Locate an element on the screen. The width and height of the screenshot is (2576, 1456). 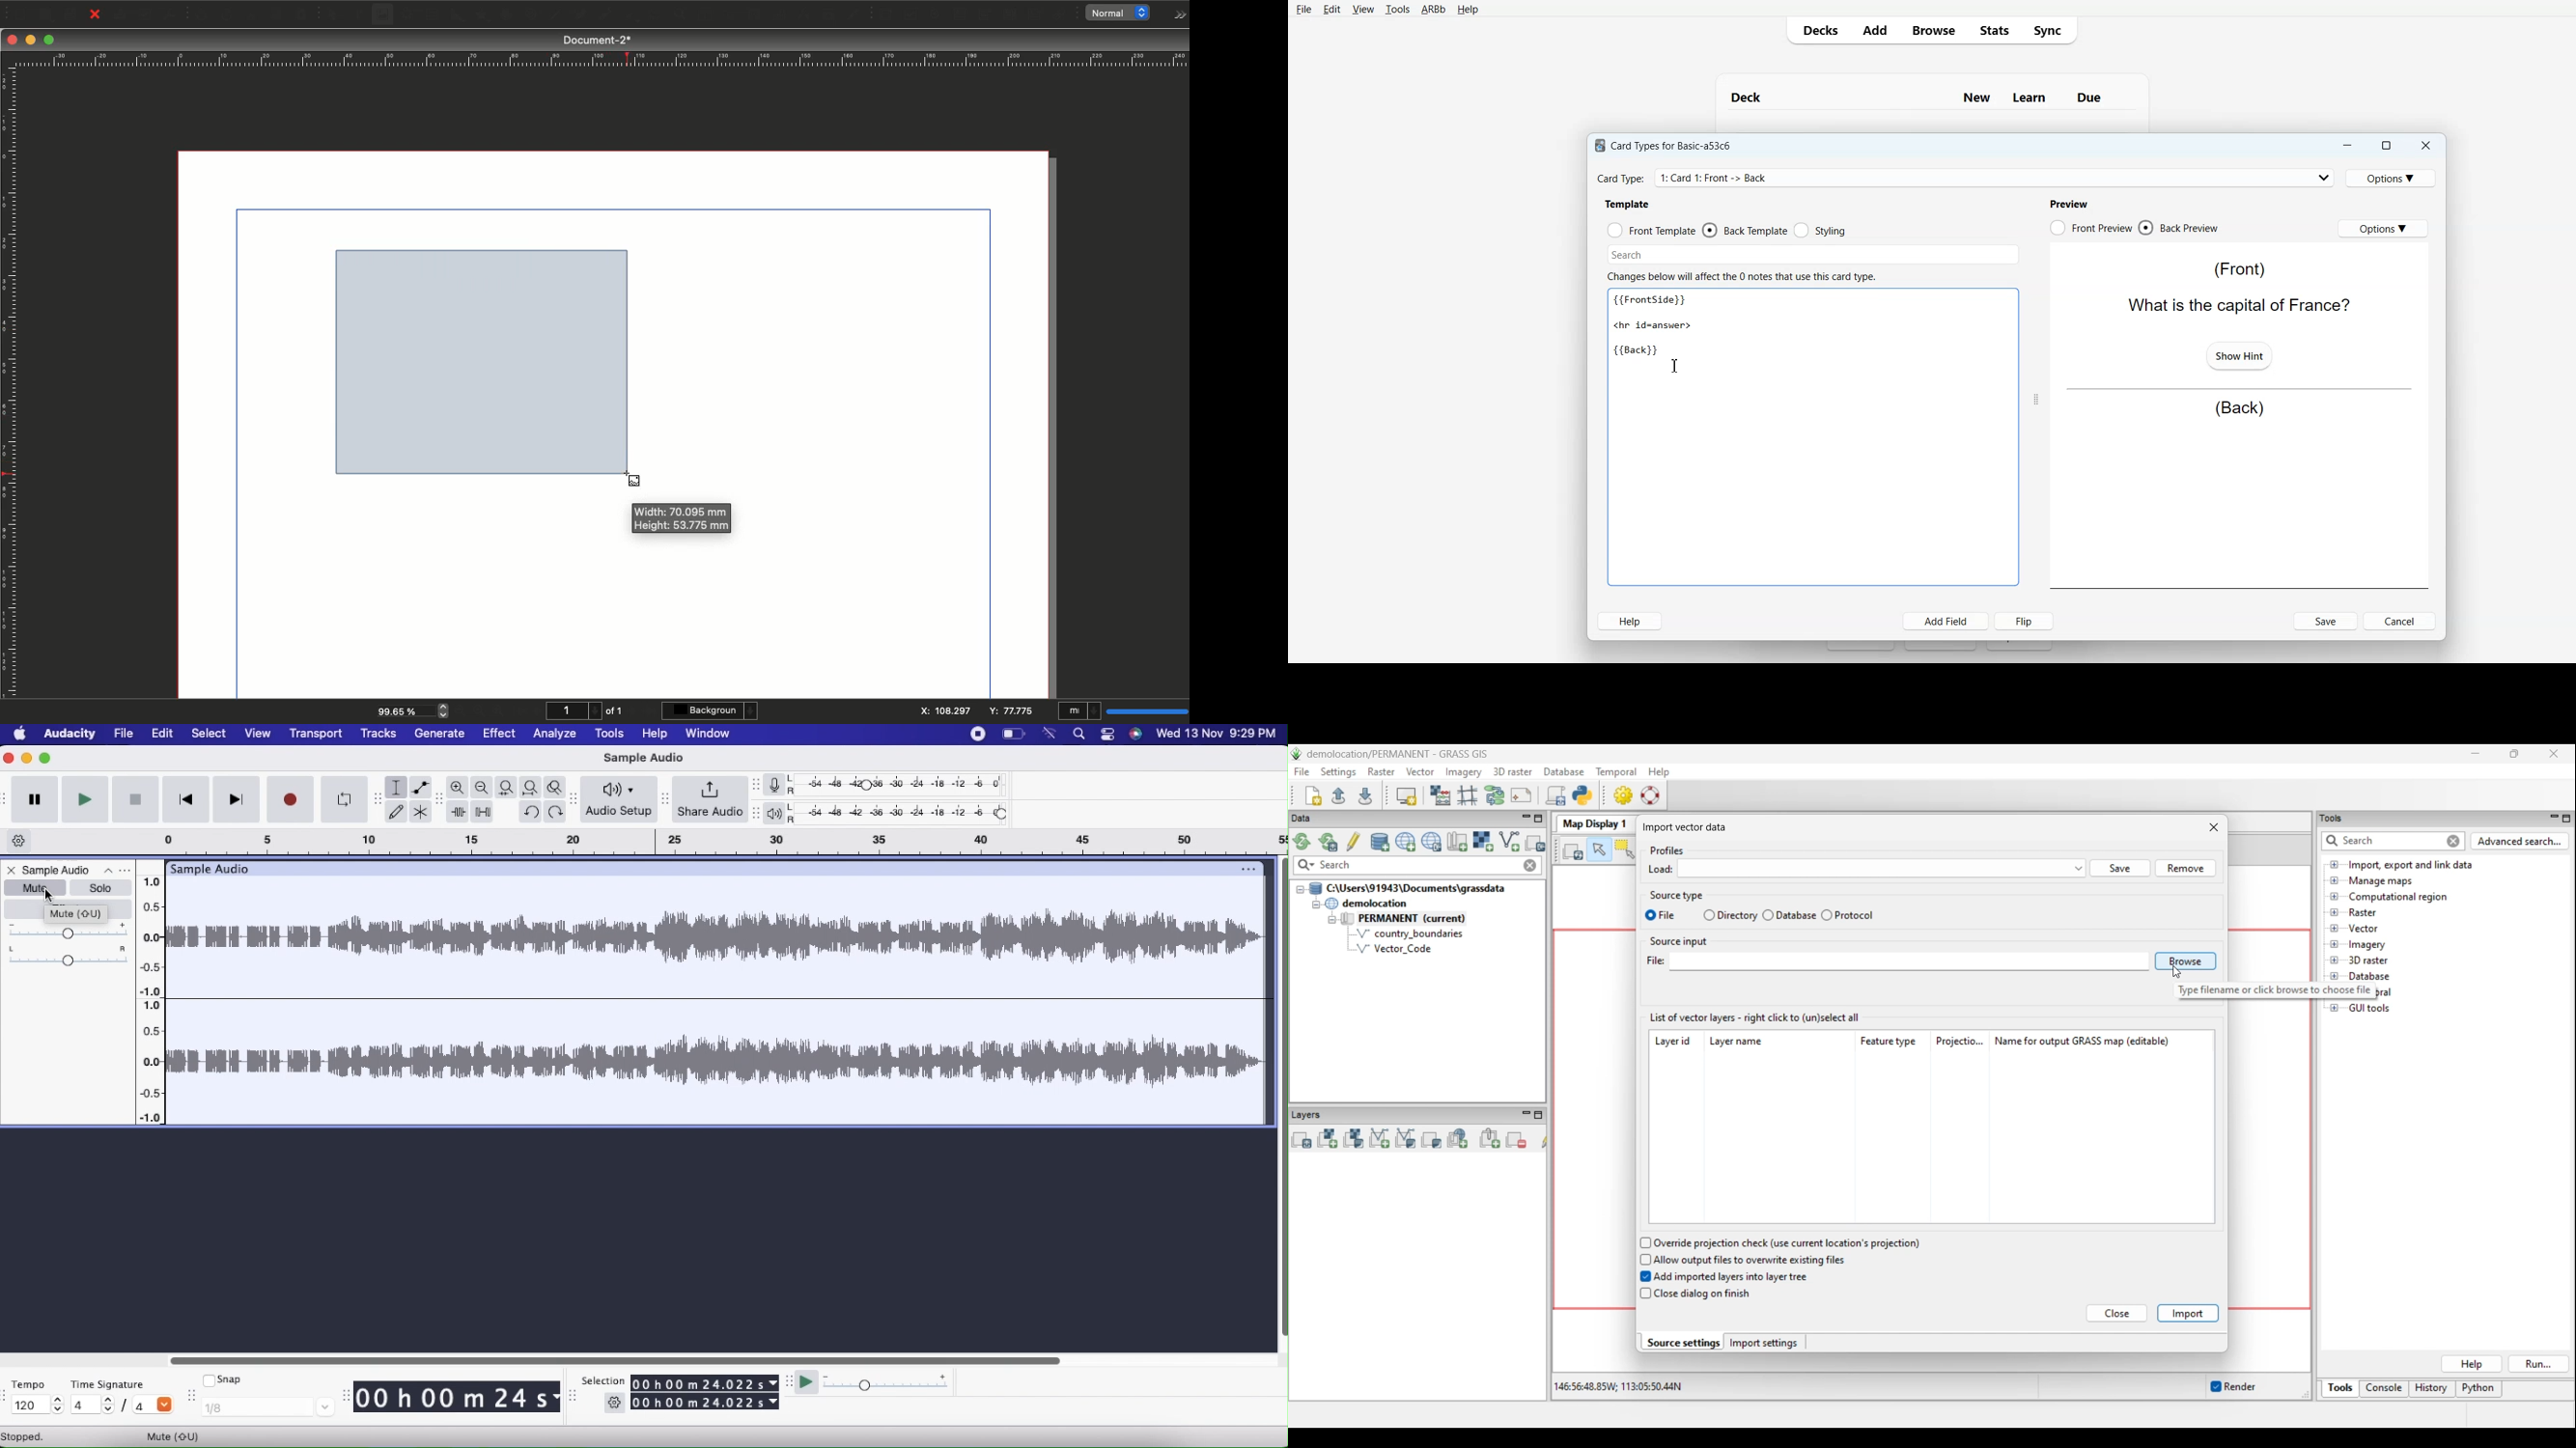
horizonatal scrollbar is located at coordinates (617, 1360).